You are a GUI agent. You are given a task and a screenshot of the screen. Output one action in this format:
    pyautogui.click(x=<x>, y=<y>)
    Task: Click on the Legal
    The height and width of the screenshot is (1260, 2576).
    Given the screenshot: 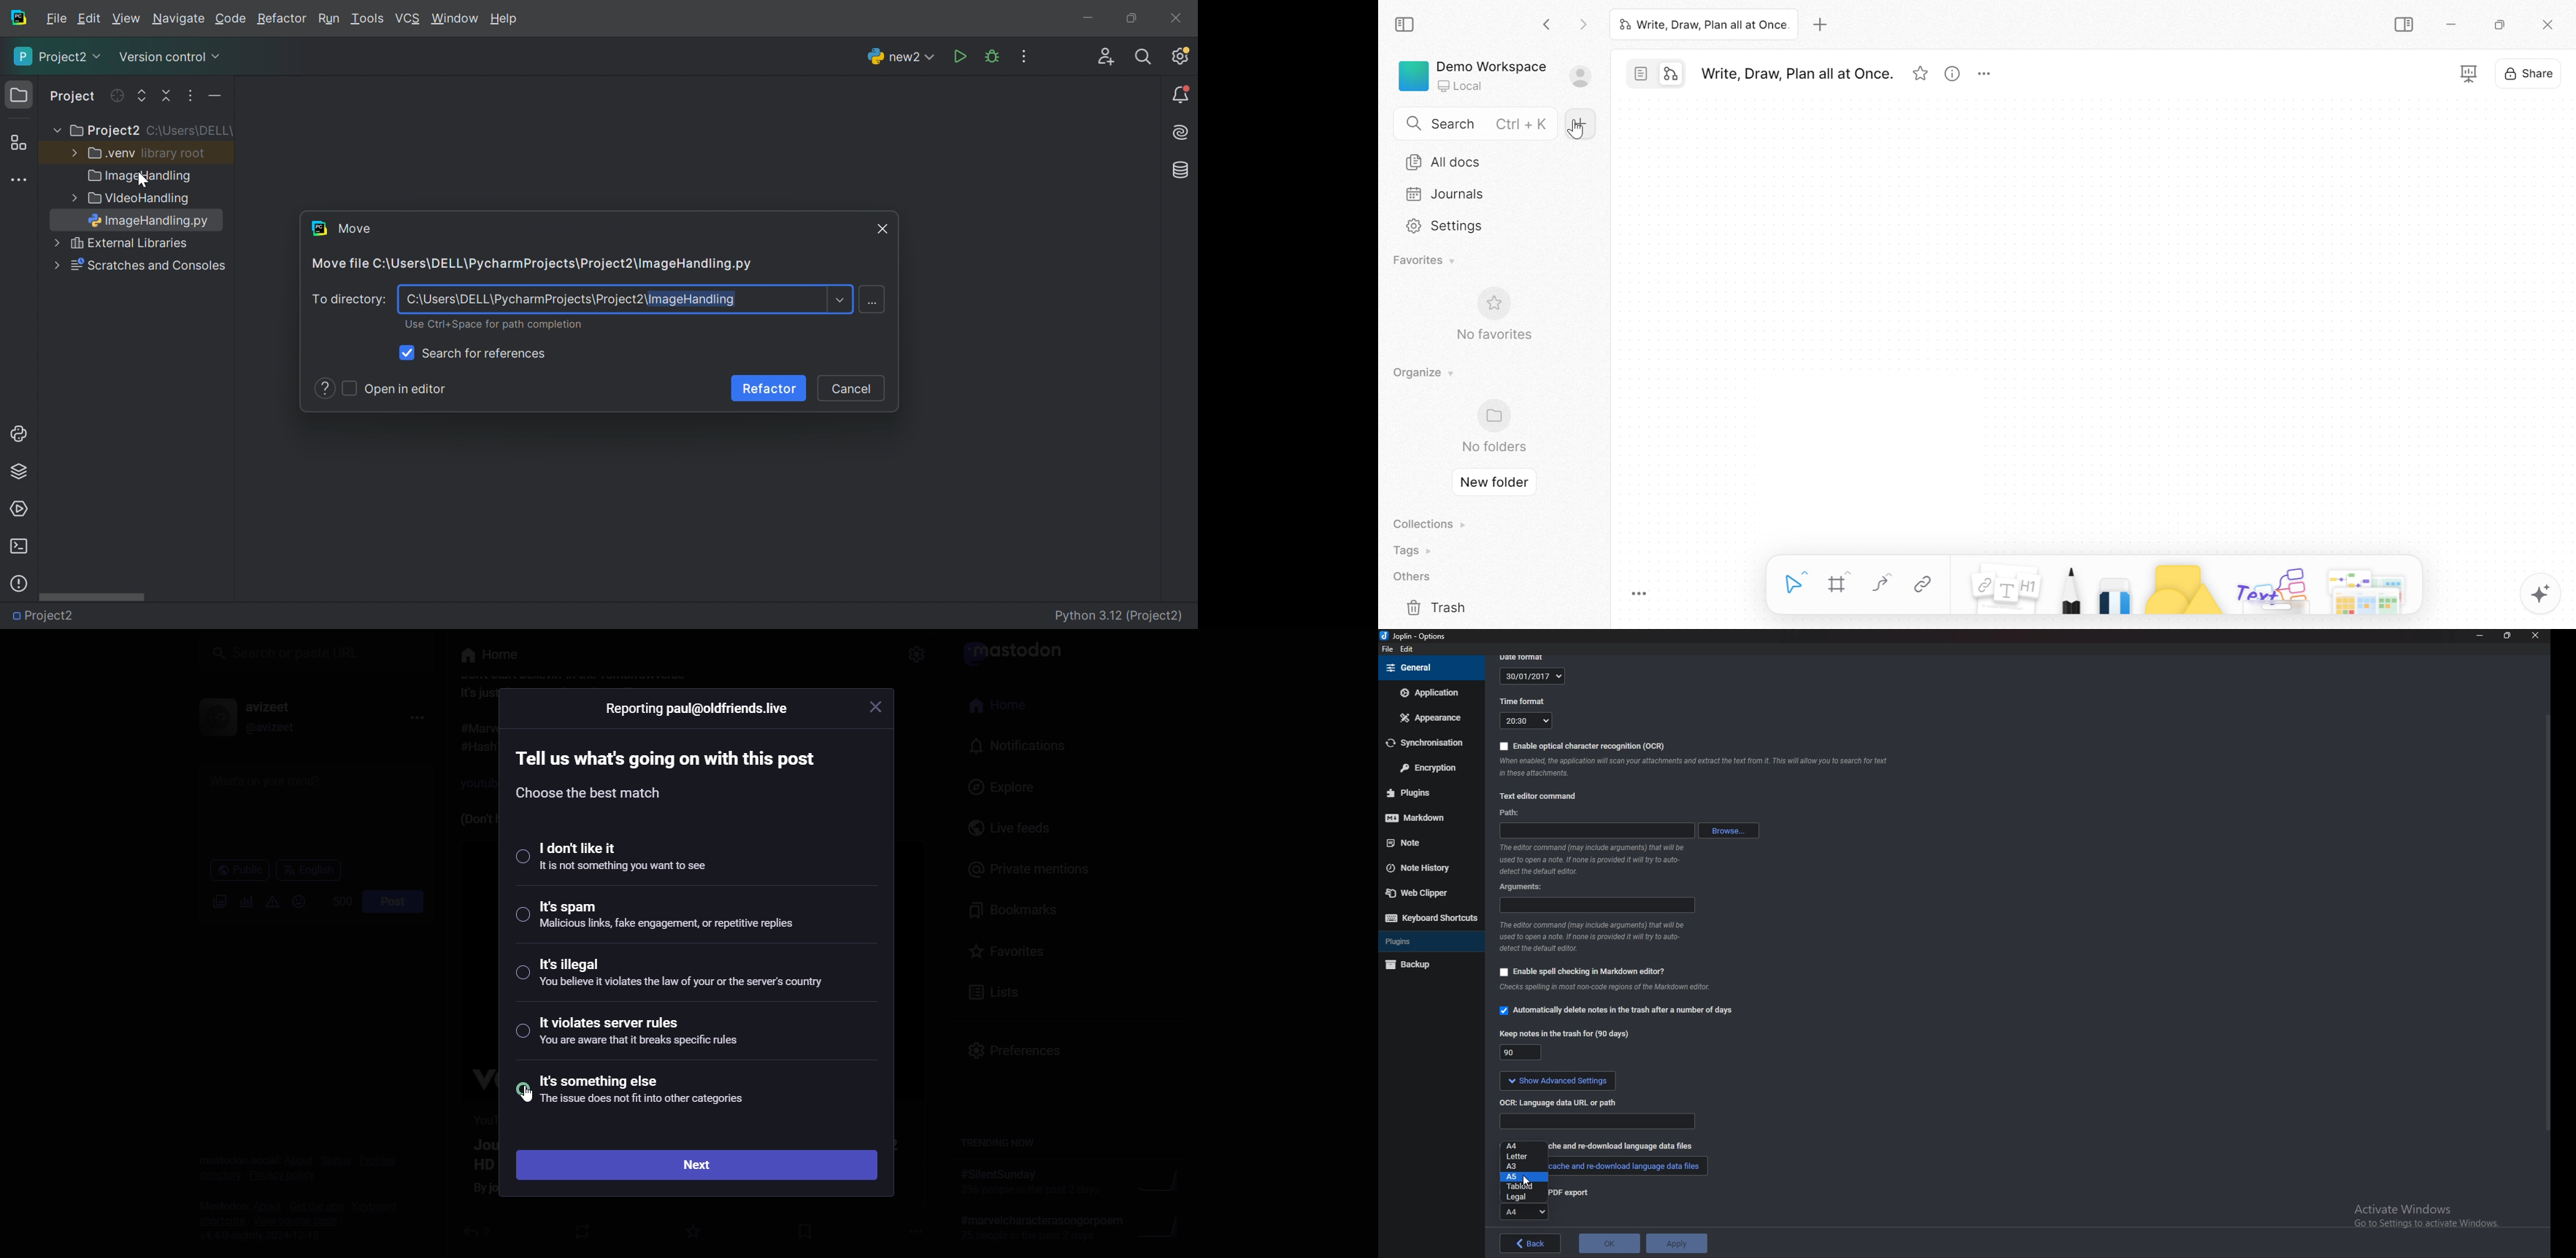 What is the action you would take?
    pyautogui.click(x=1524, y=1196)
    